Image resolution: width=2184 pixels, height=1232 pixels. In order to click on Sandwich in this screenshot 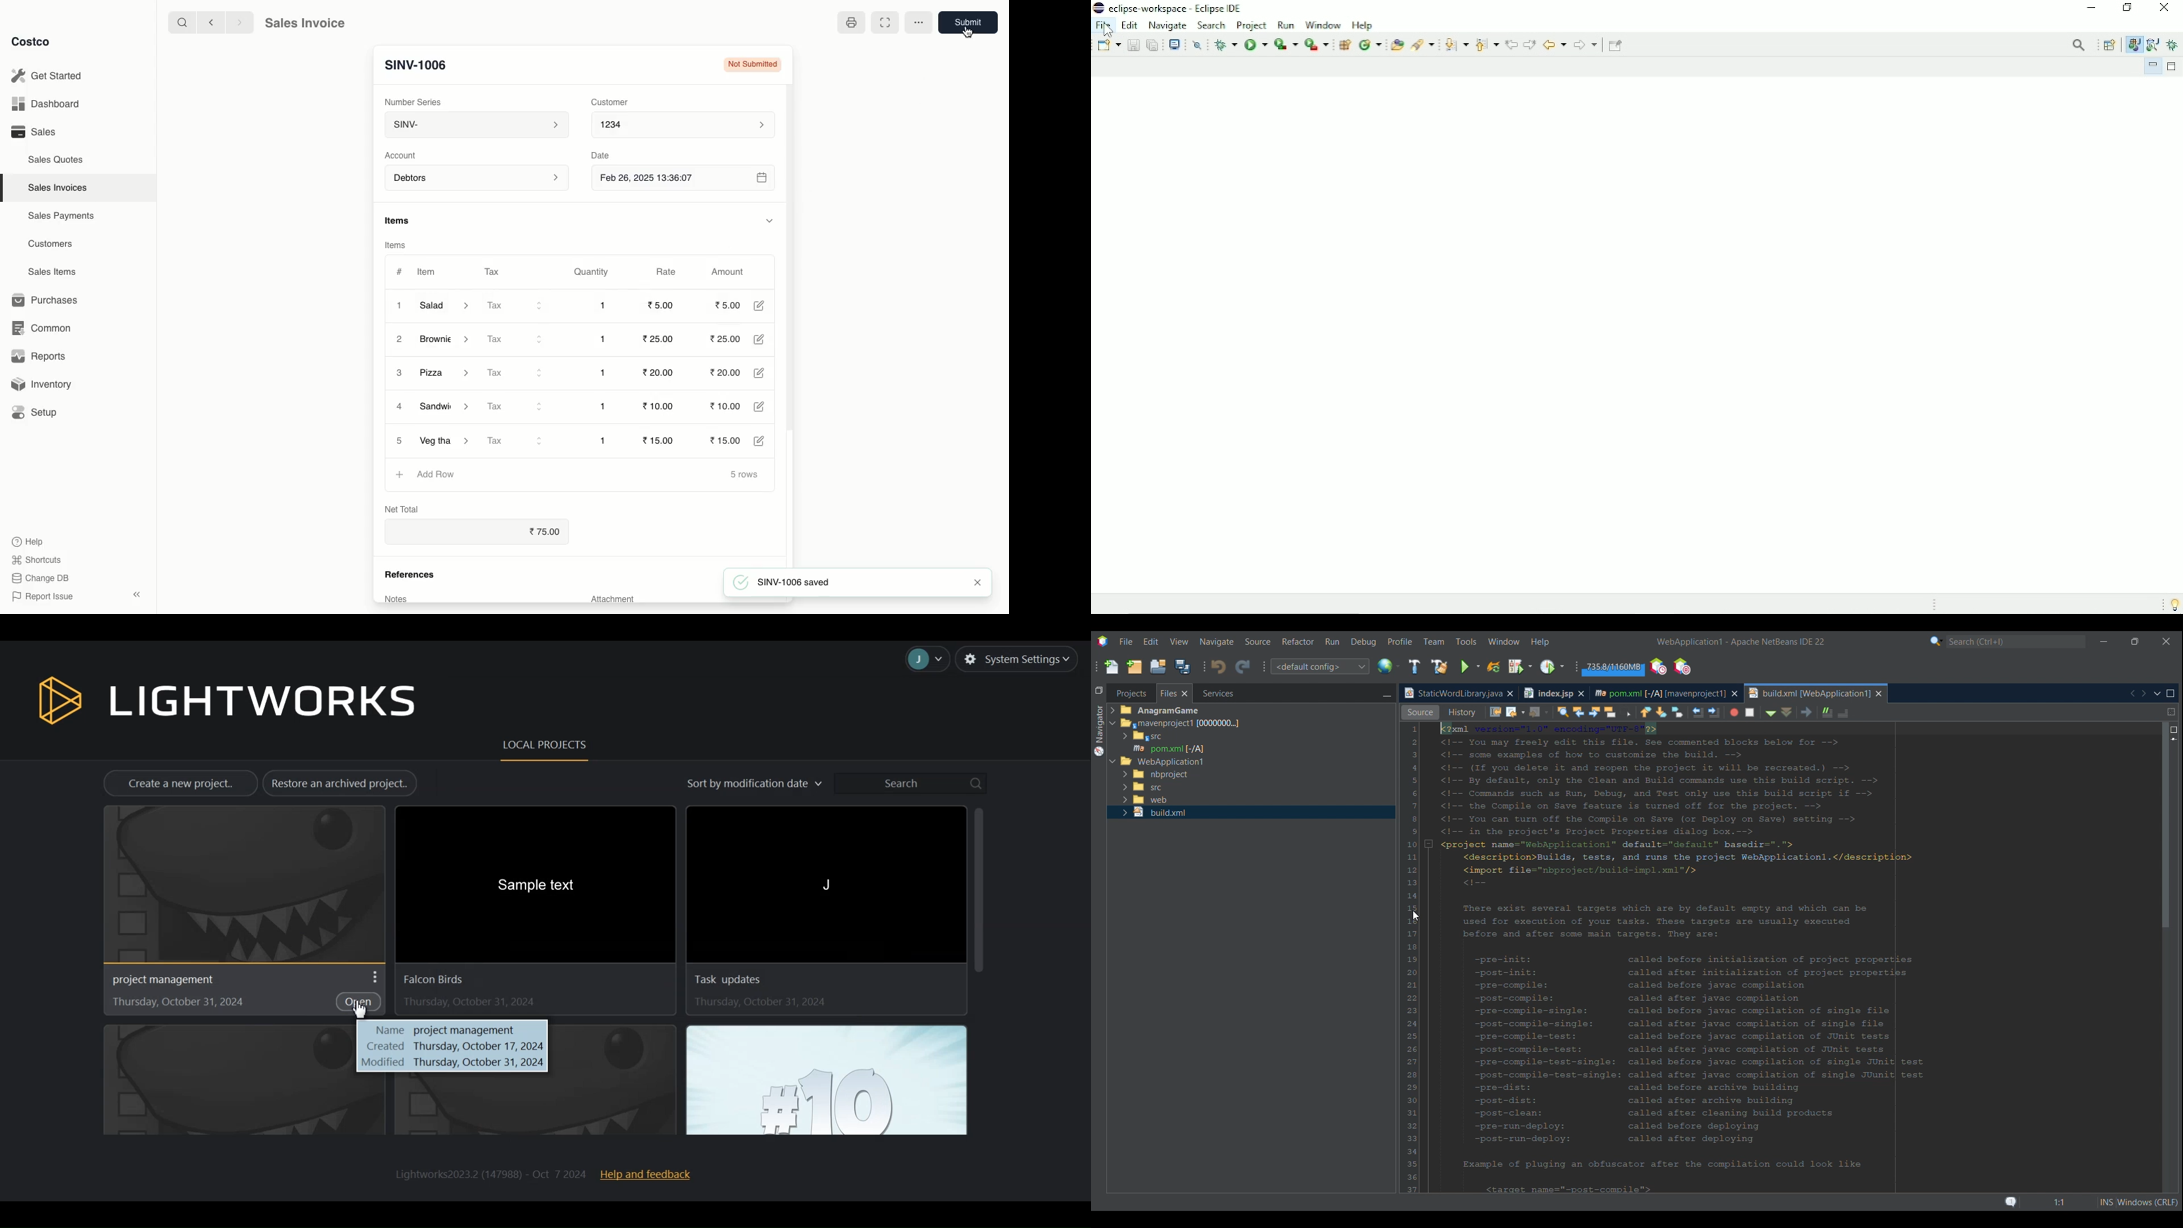, I will do `click(443, 406)`.